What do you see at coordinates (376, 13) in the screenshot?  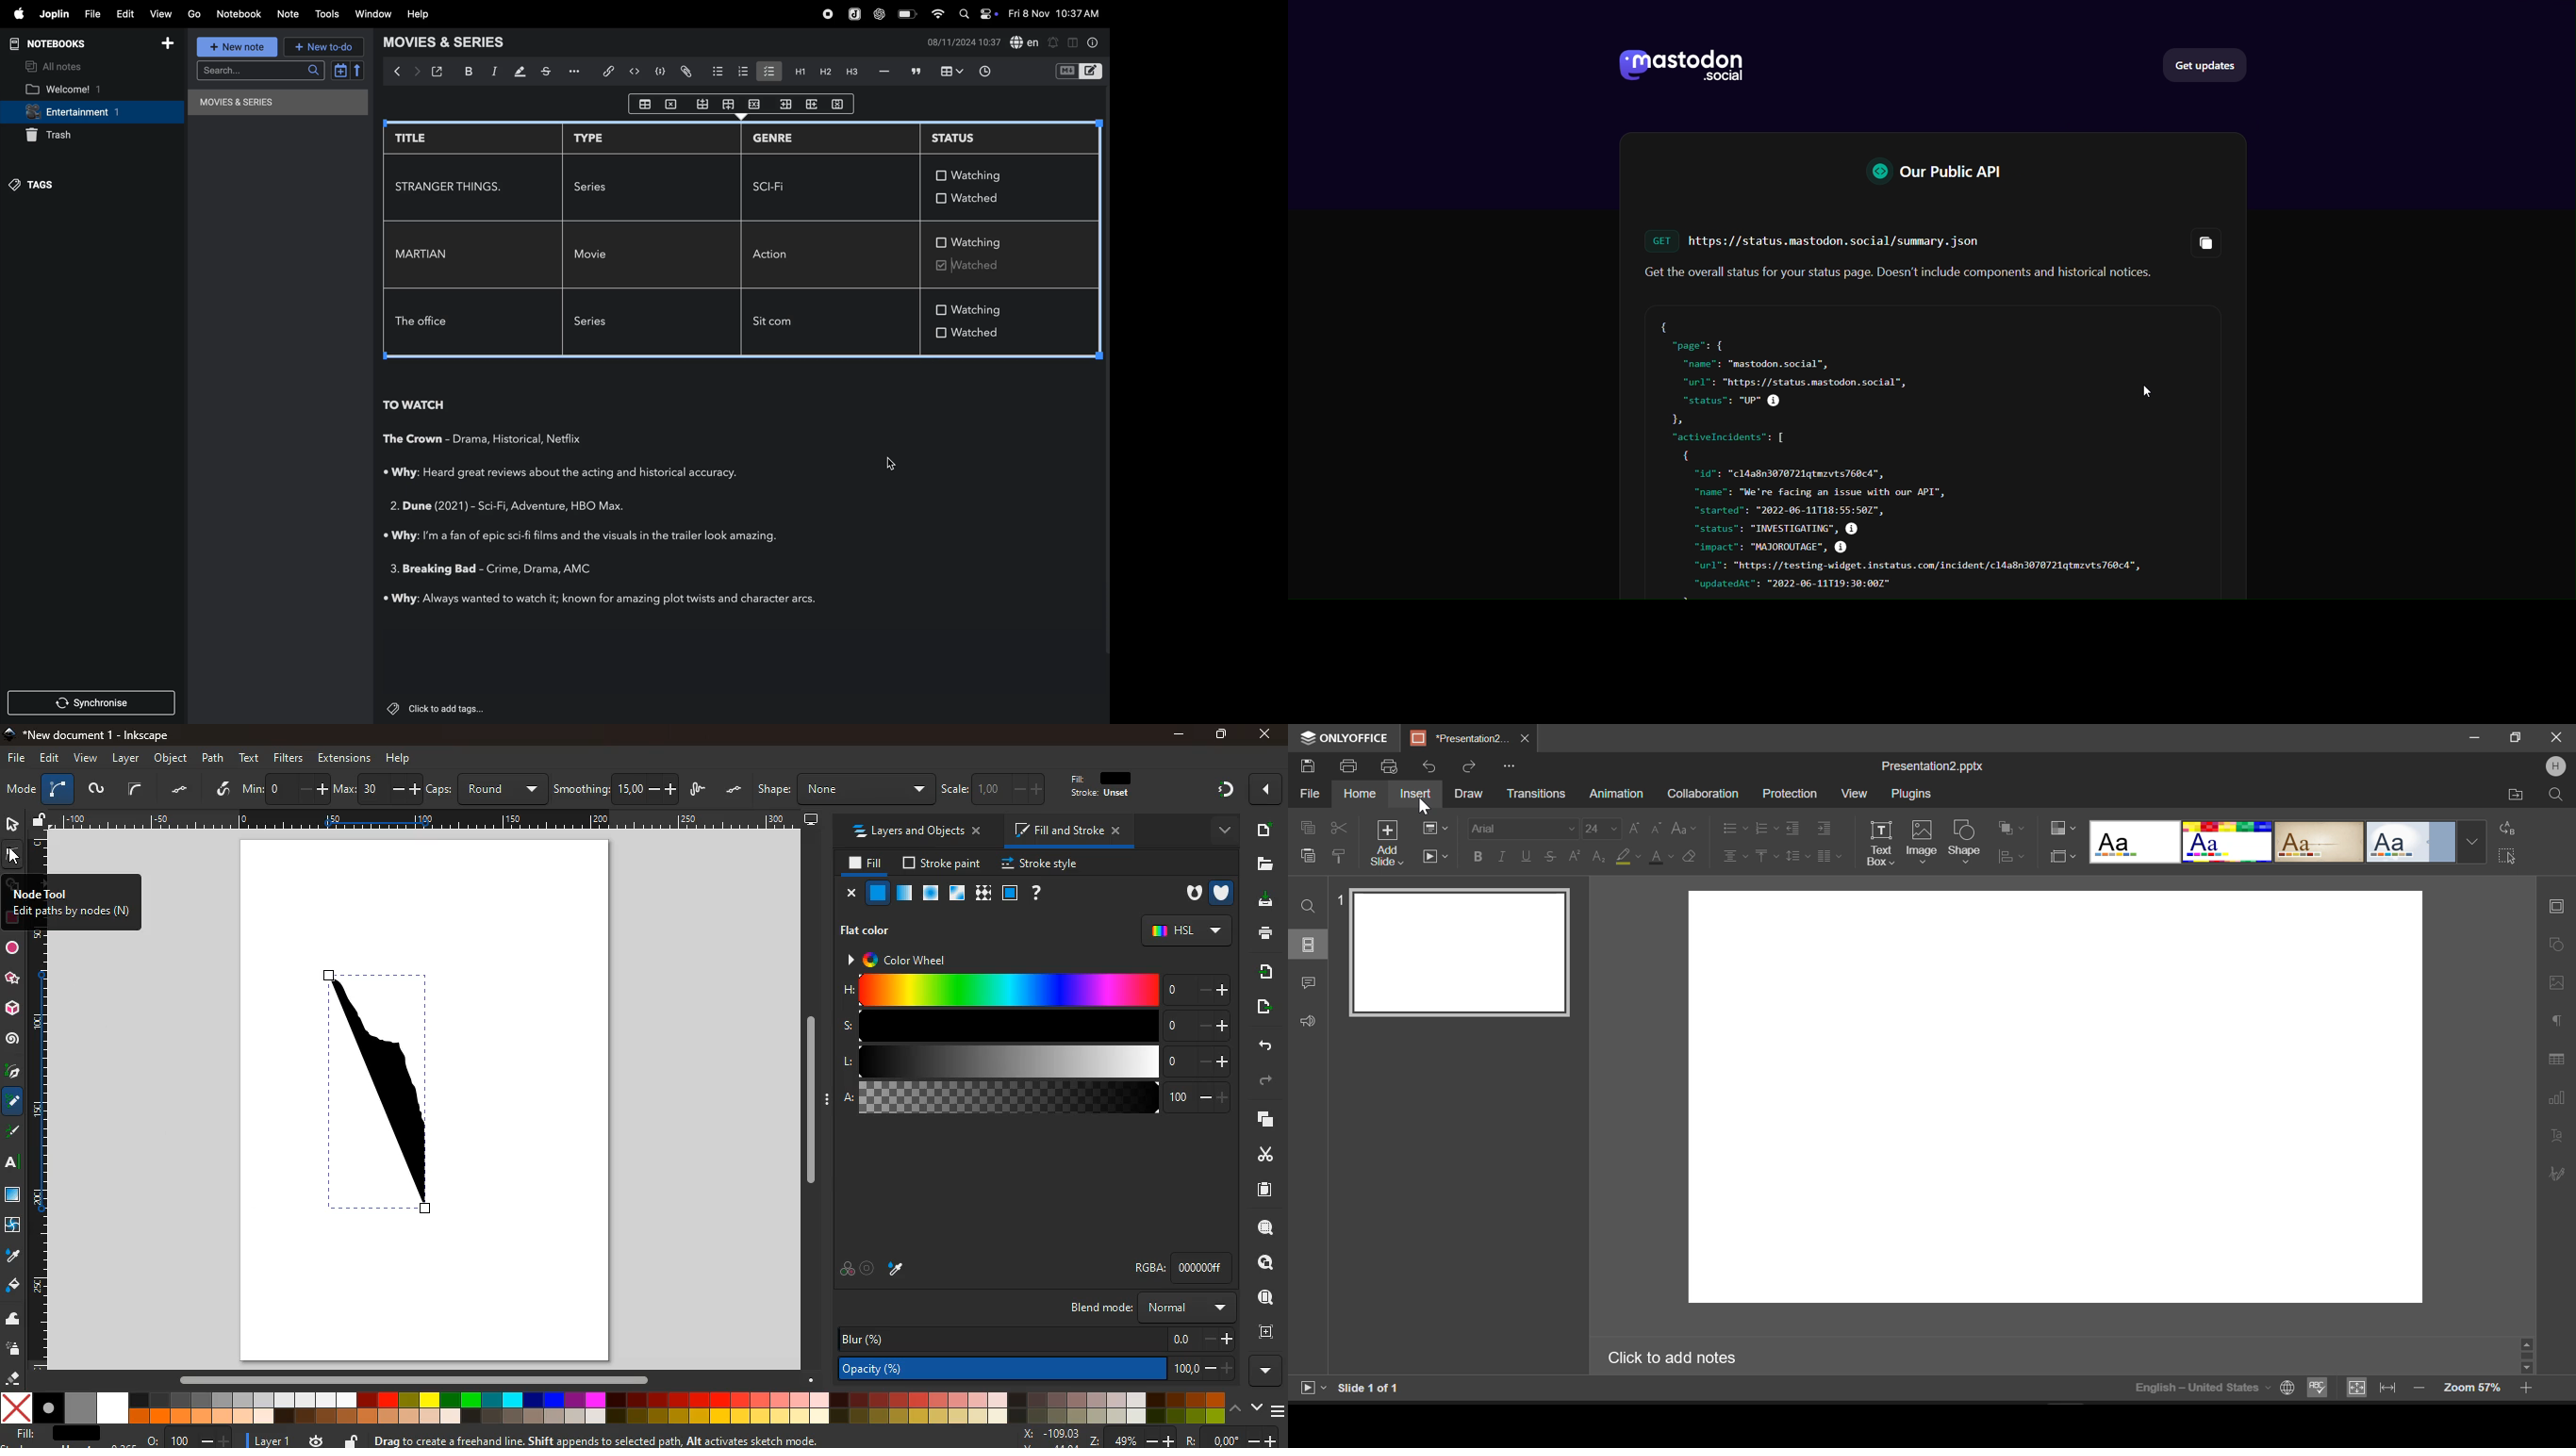 I see `window` at bounding box center [376, 13].